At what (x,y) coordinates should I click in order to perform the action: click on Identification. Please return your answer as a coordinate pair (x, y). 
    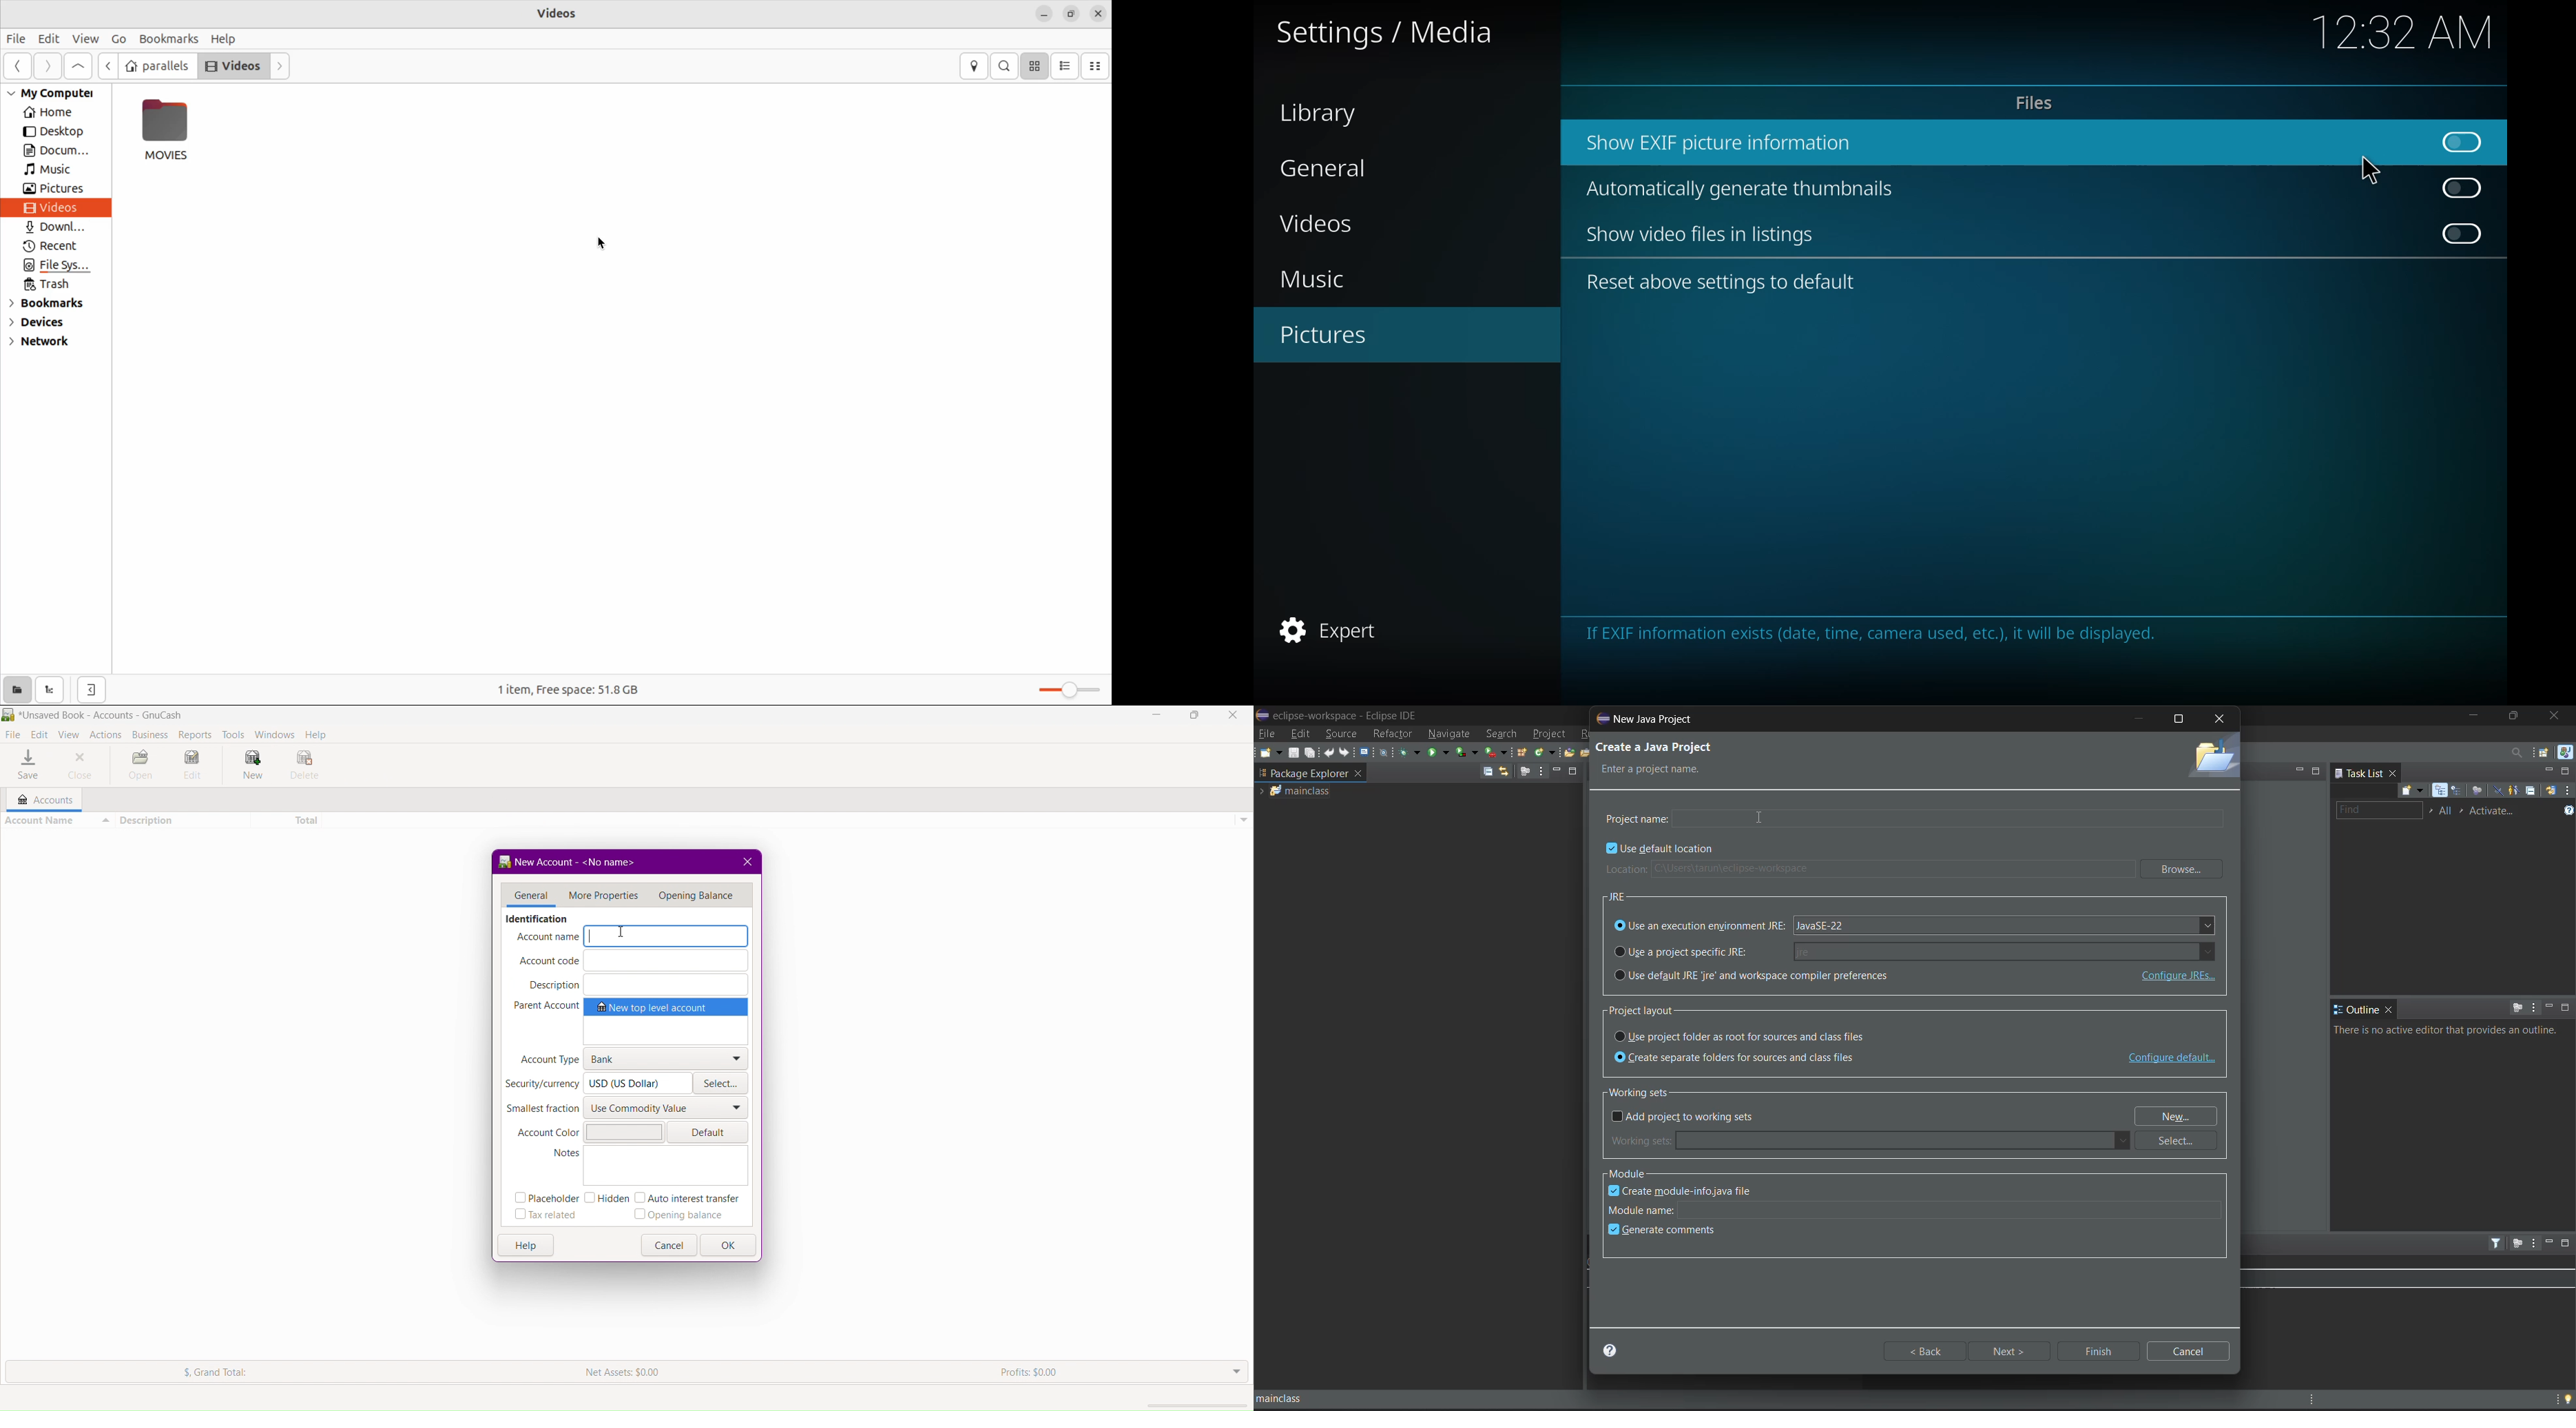
    Looking at the image, I should click on (536, 918).